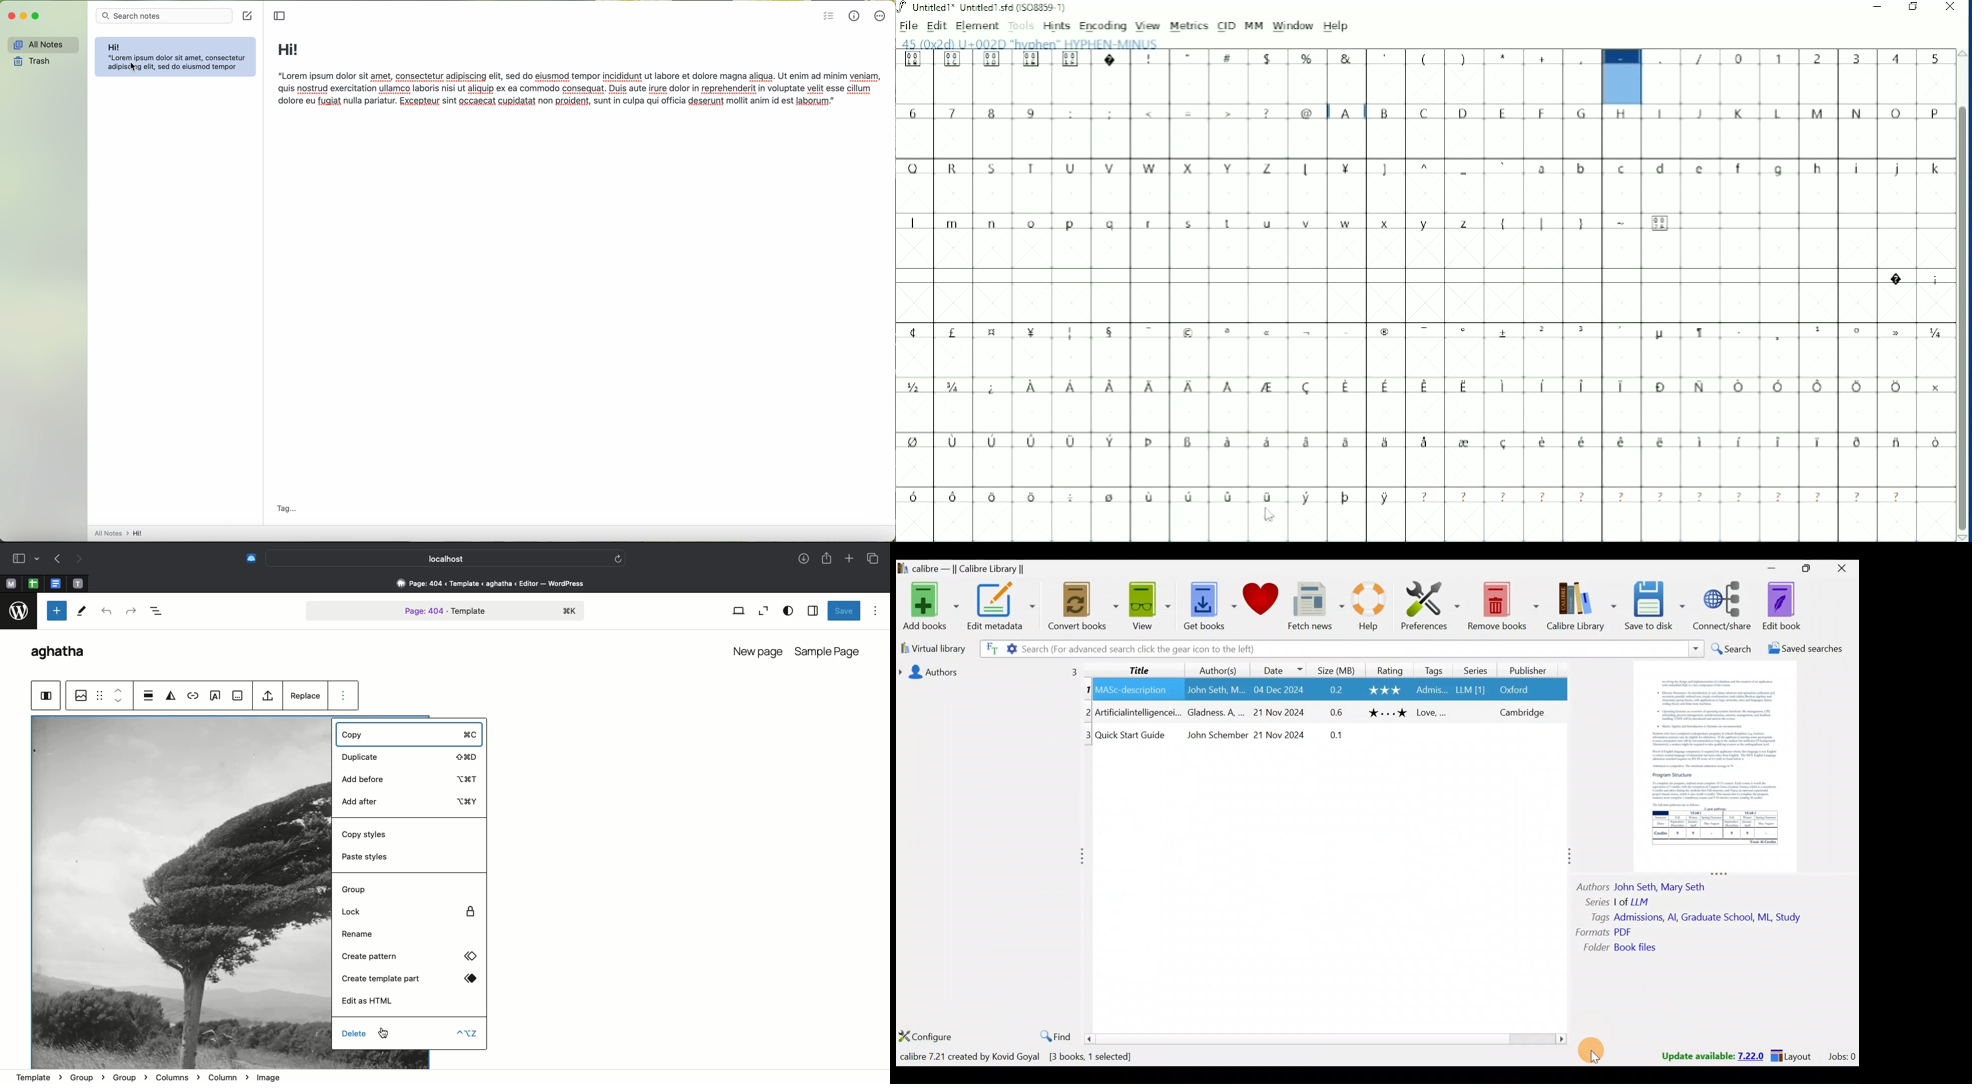 This screenshot has width=1988, height=1092. Describe the element at coordinates (281, 16) in the screenshot. I see `toggle sidebar` at that location.